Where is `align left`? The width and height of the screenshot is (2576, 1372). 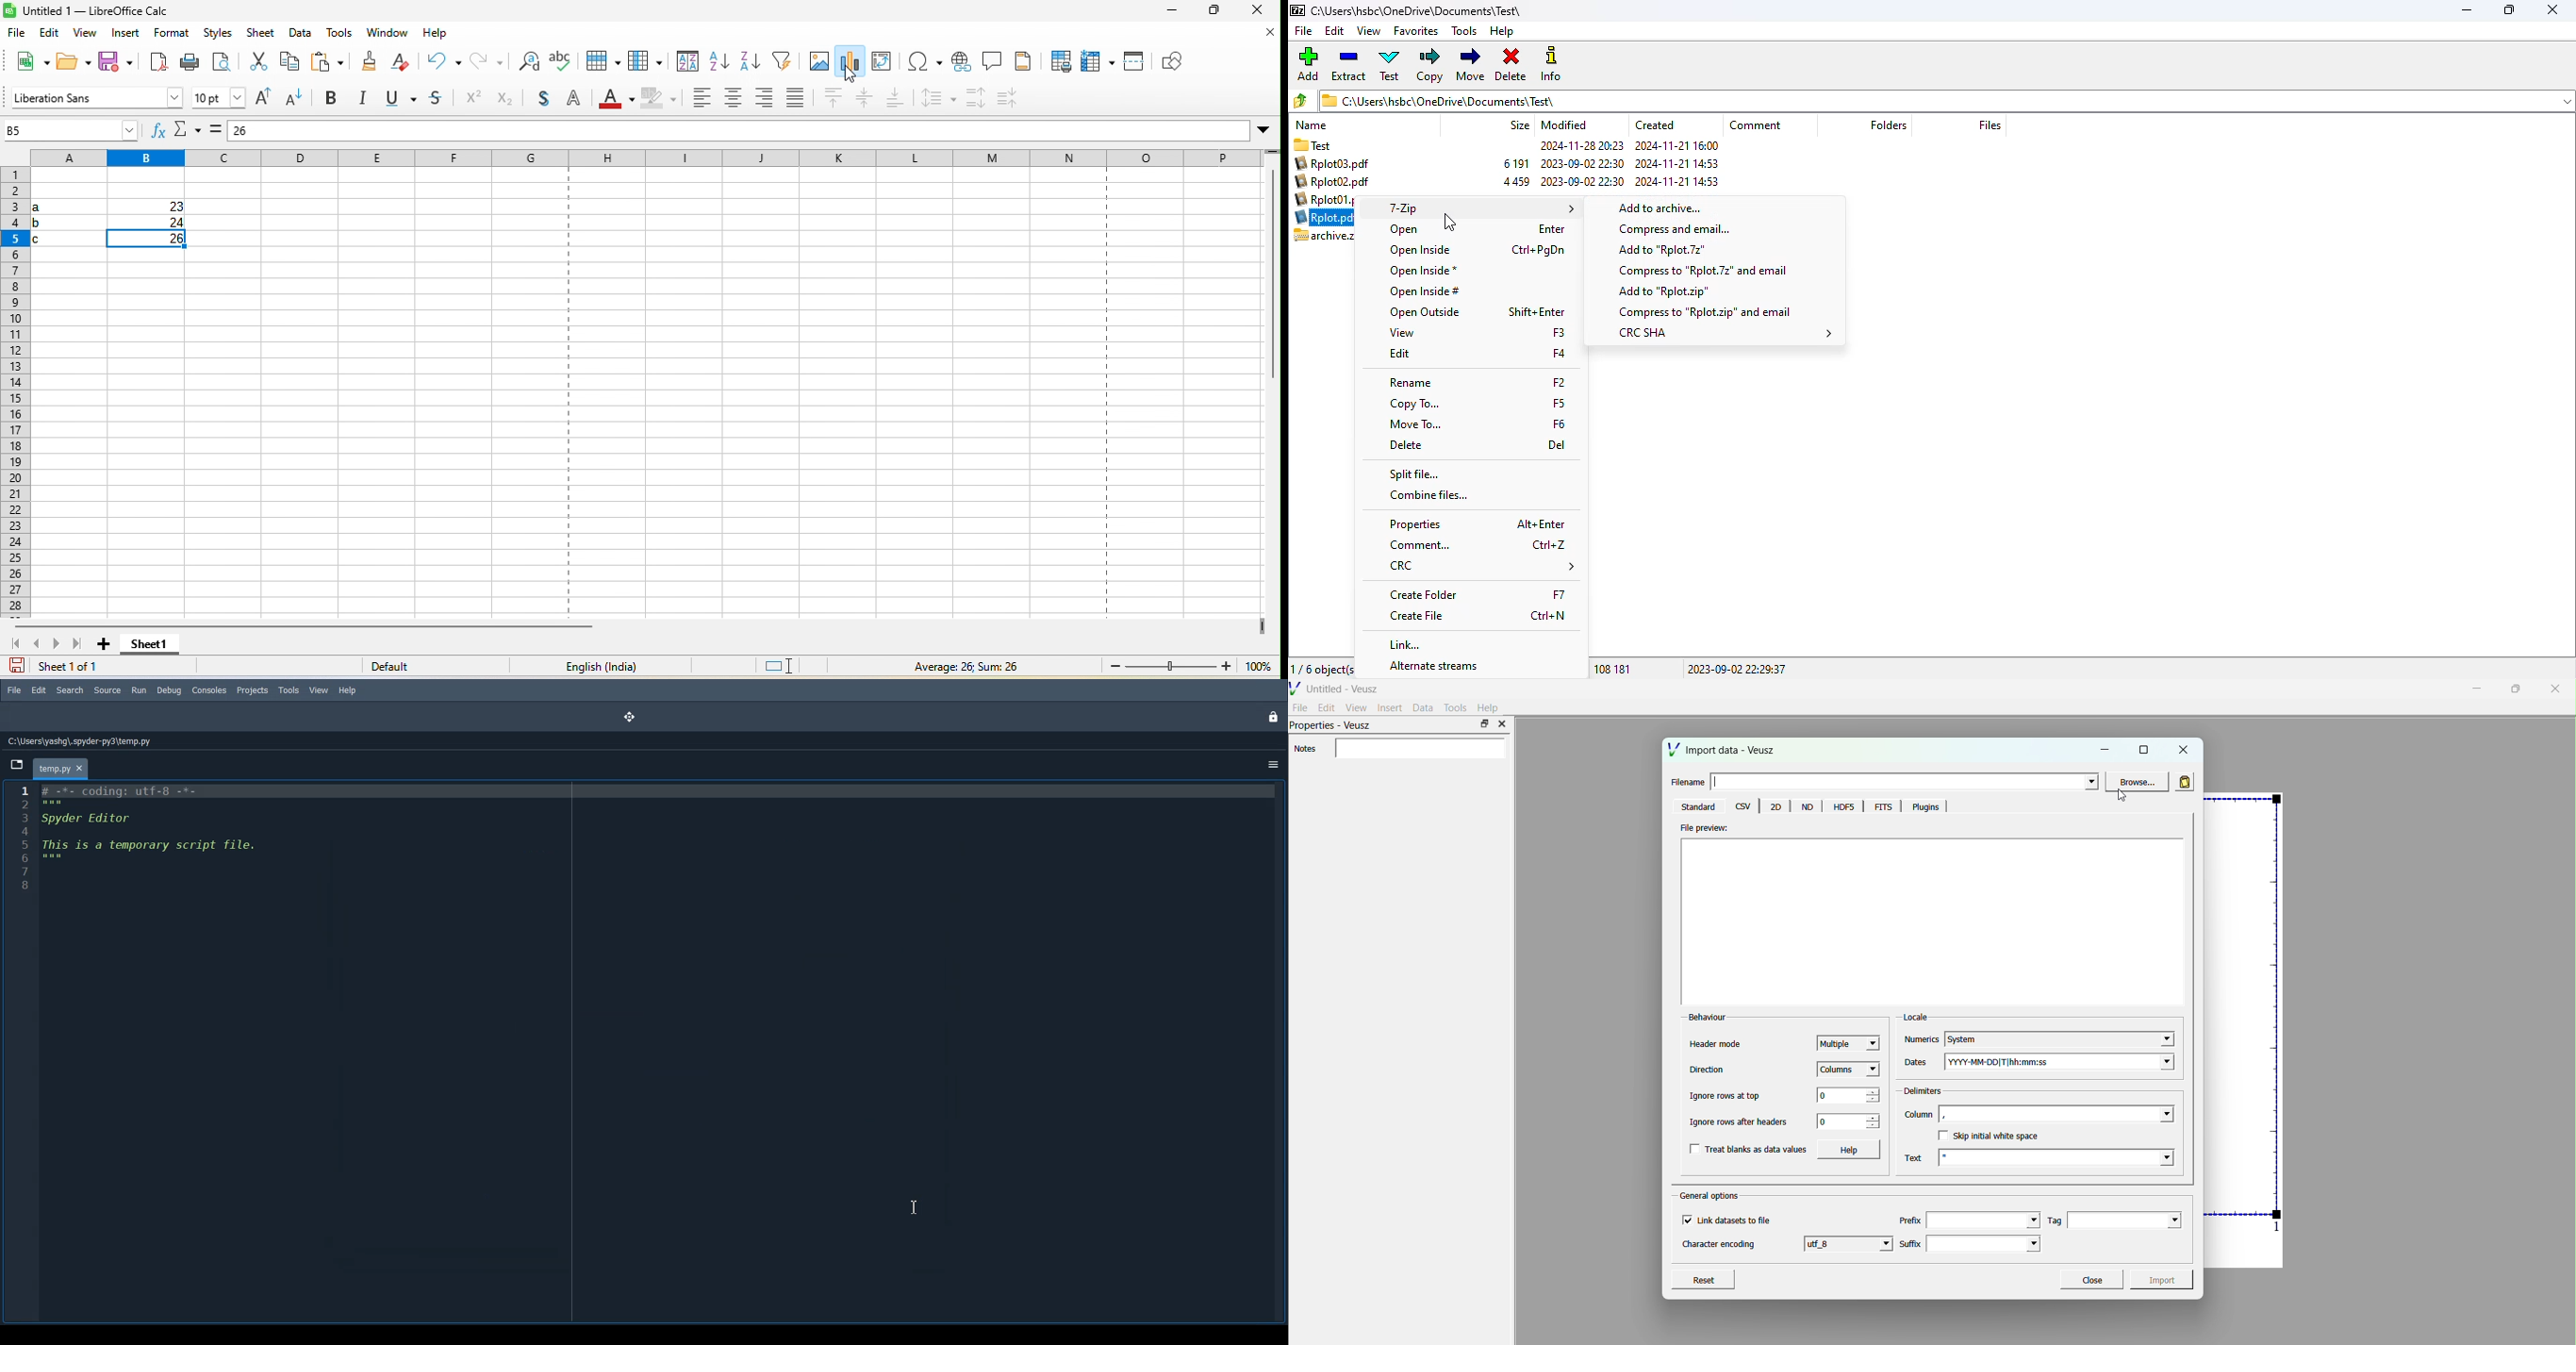
align left is located at coordinates (700, 96).